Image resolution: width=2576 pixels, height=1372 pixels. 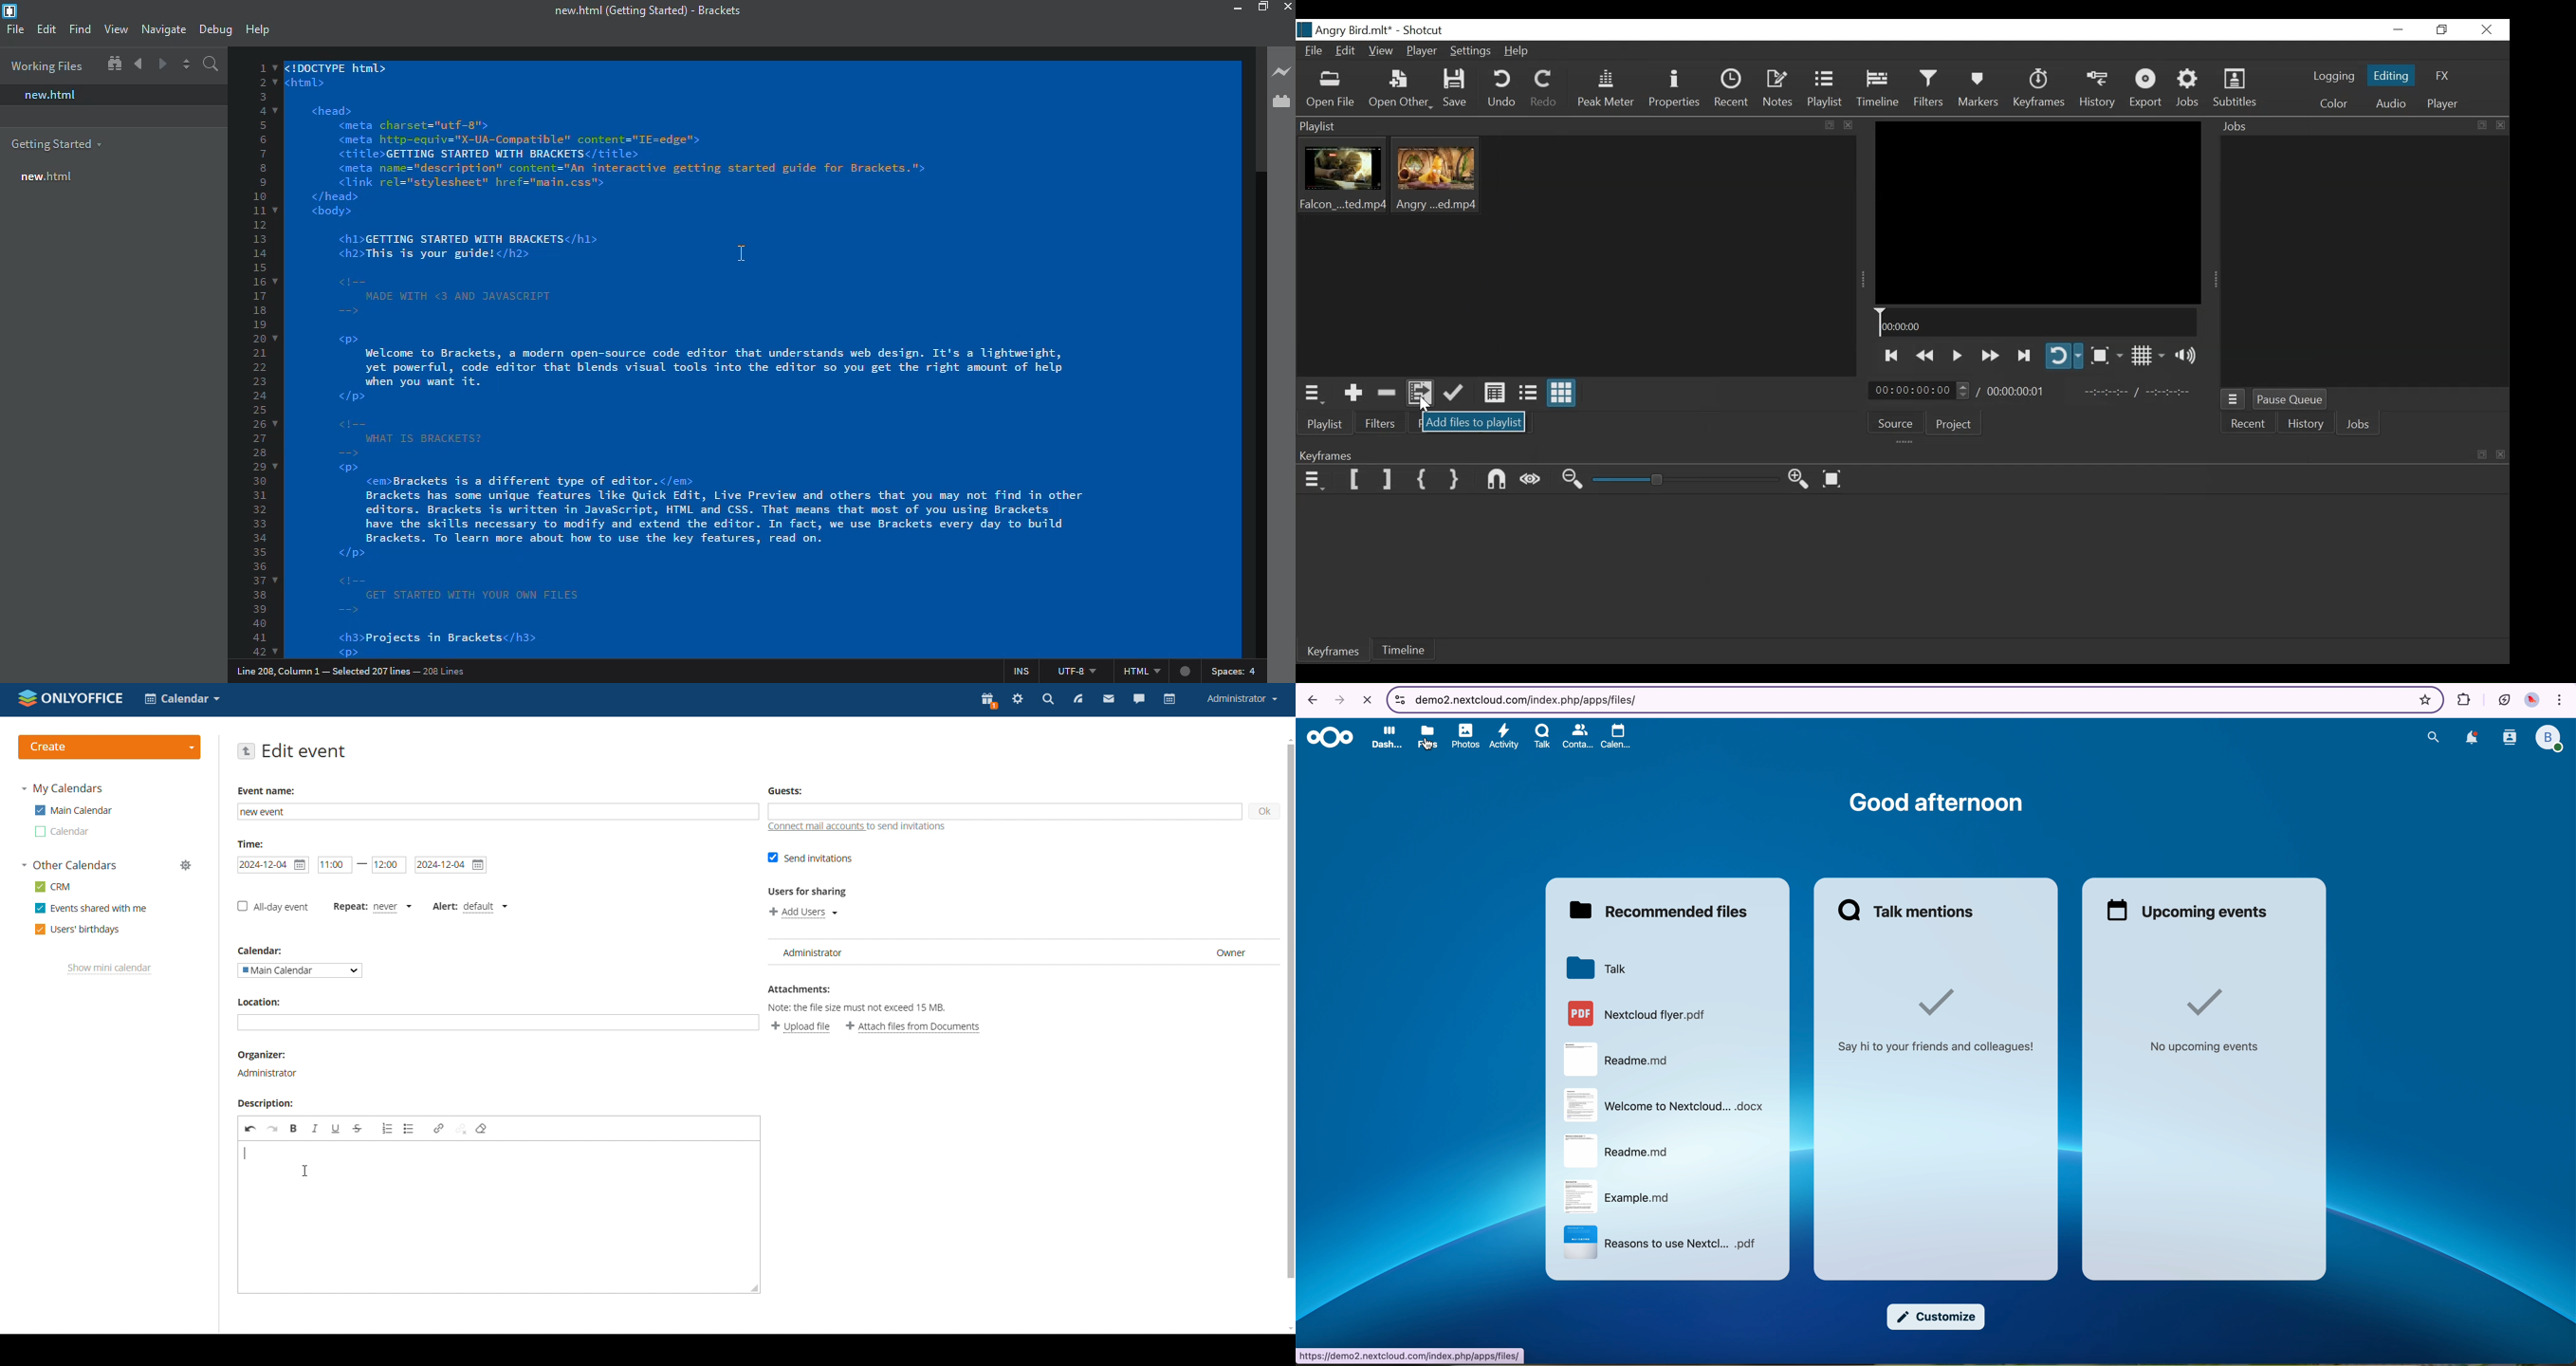 I want to click on Settings, so click(x=1472, y=52).